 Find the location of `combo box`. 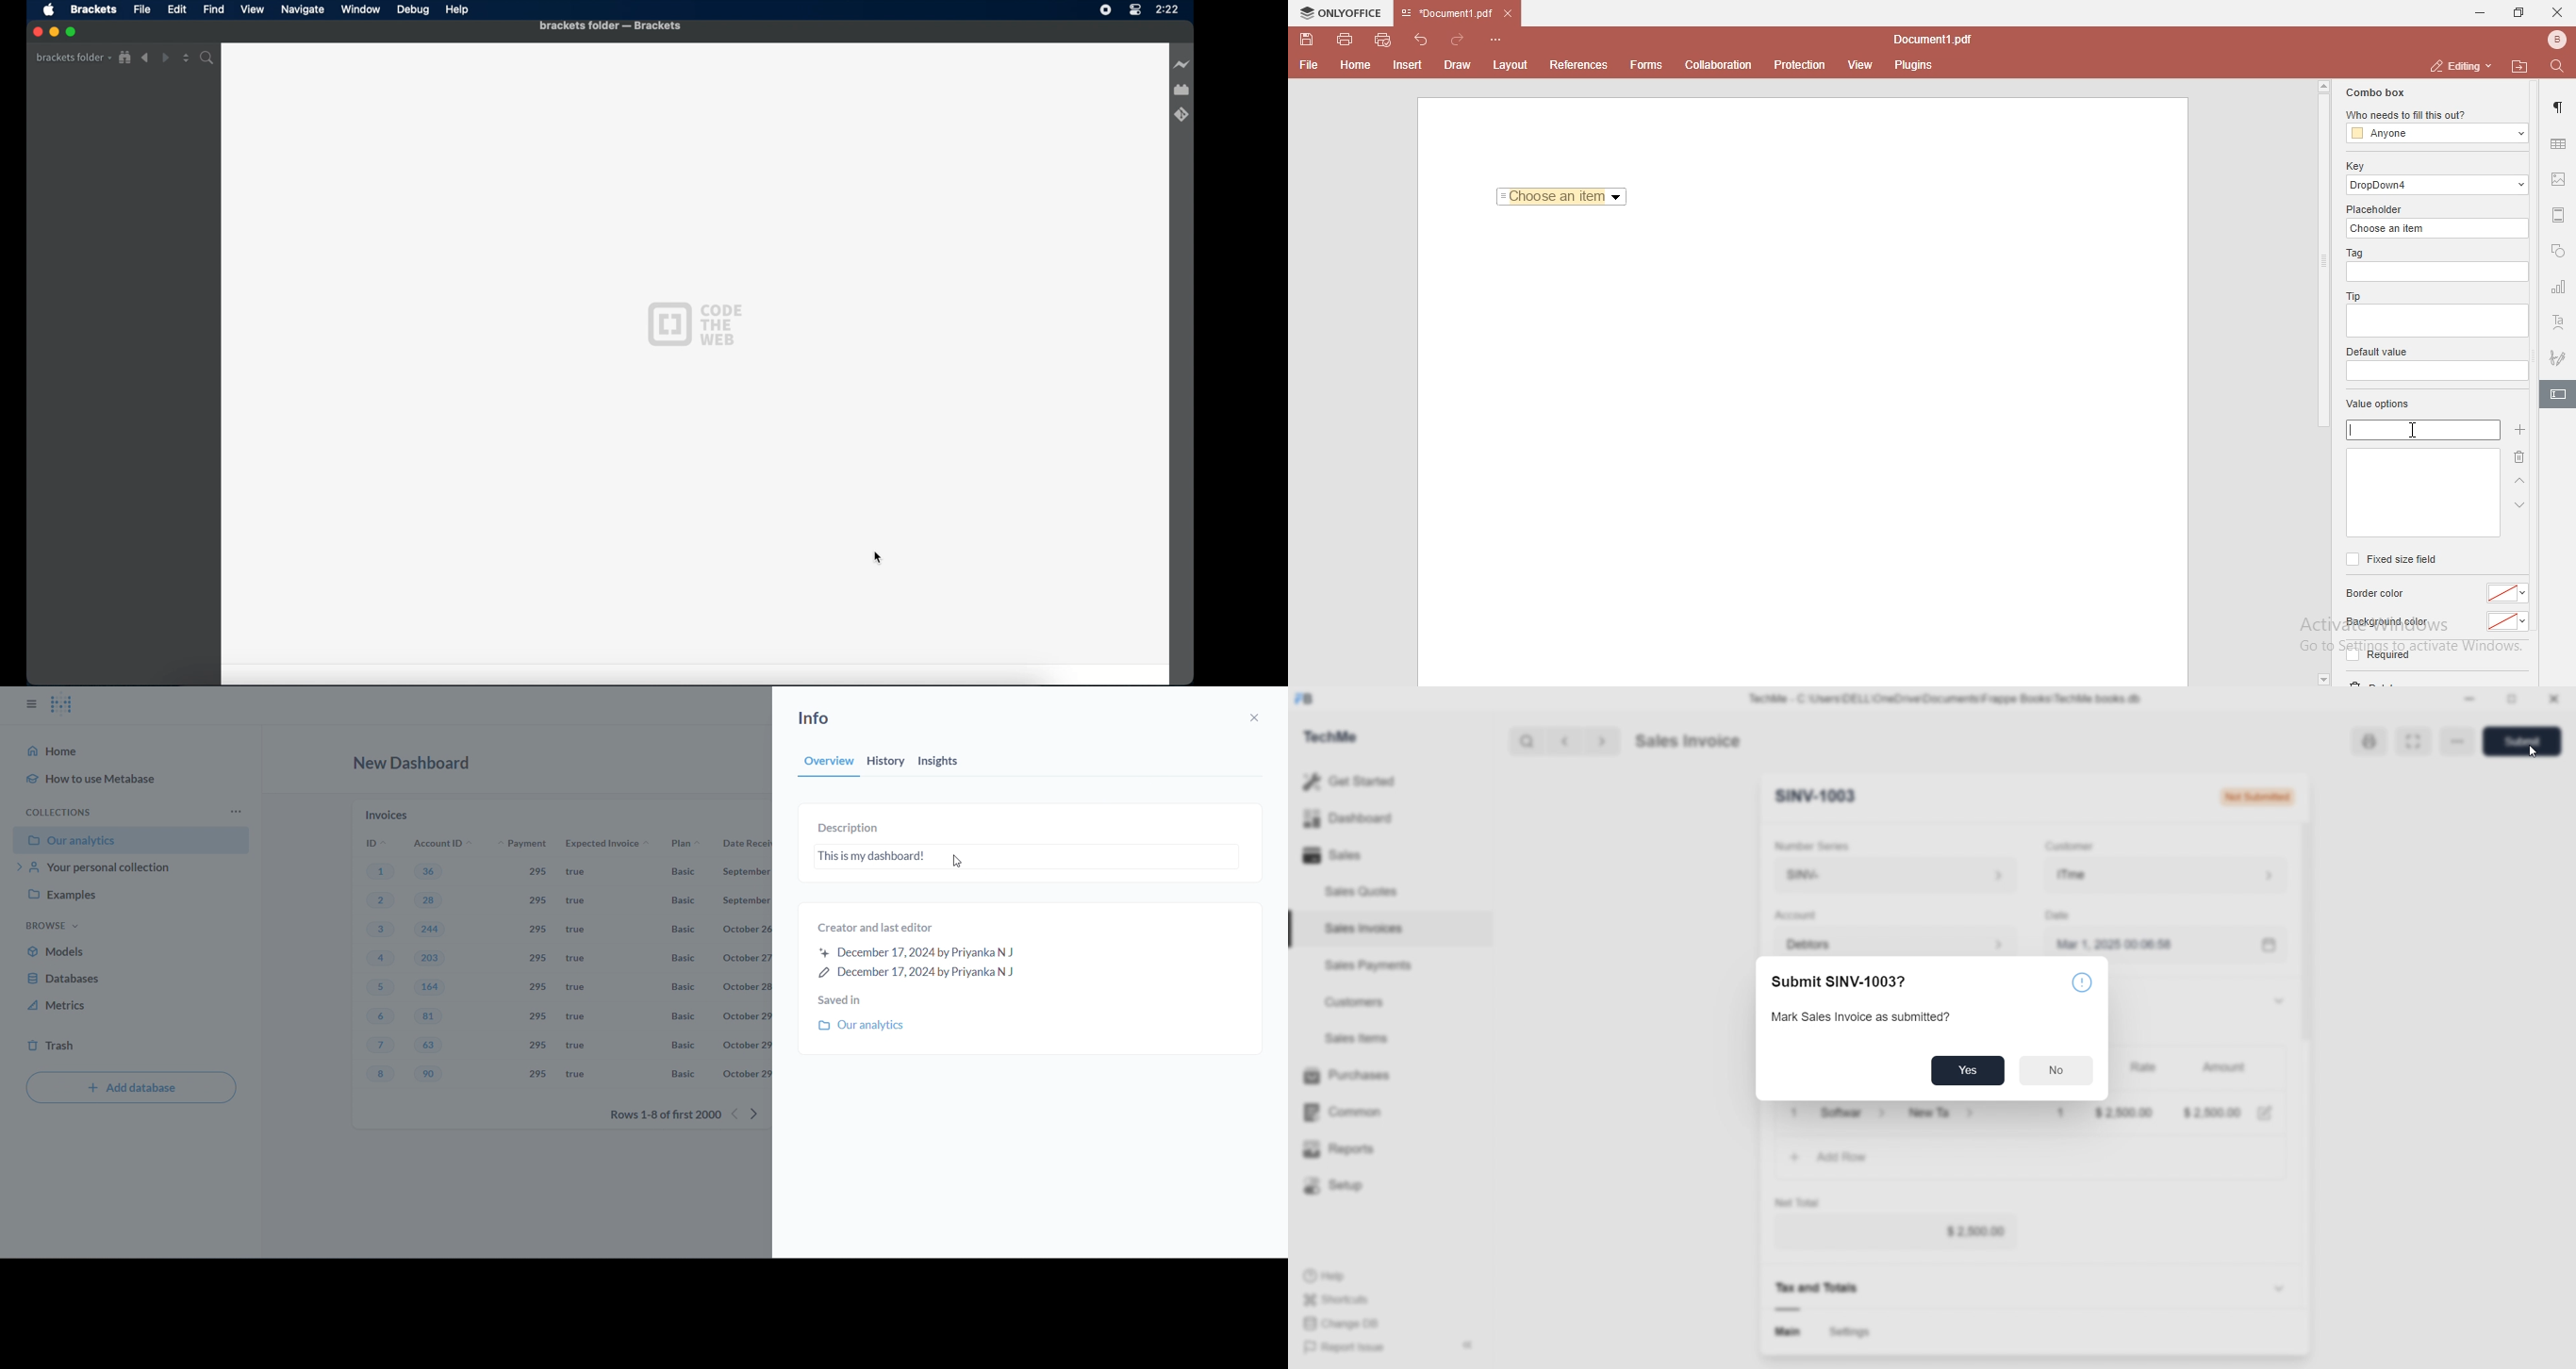

combo box is located at coordinates (2373, 92).